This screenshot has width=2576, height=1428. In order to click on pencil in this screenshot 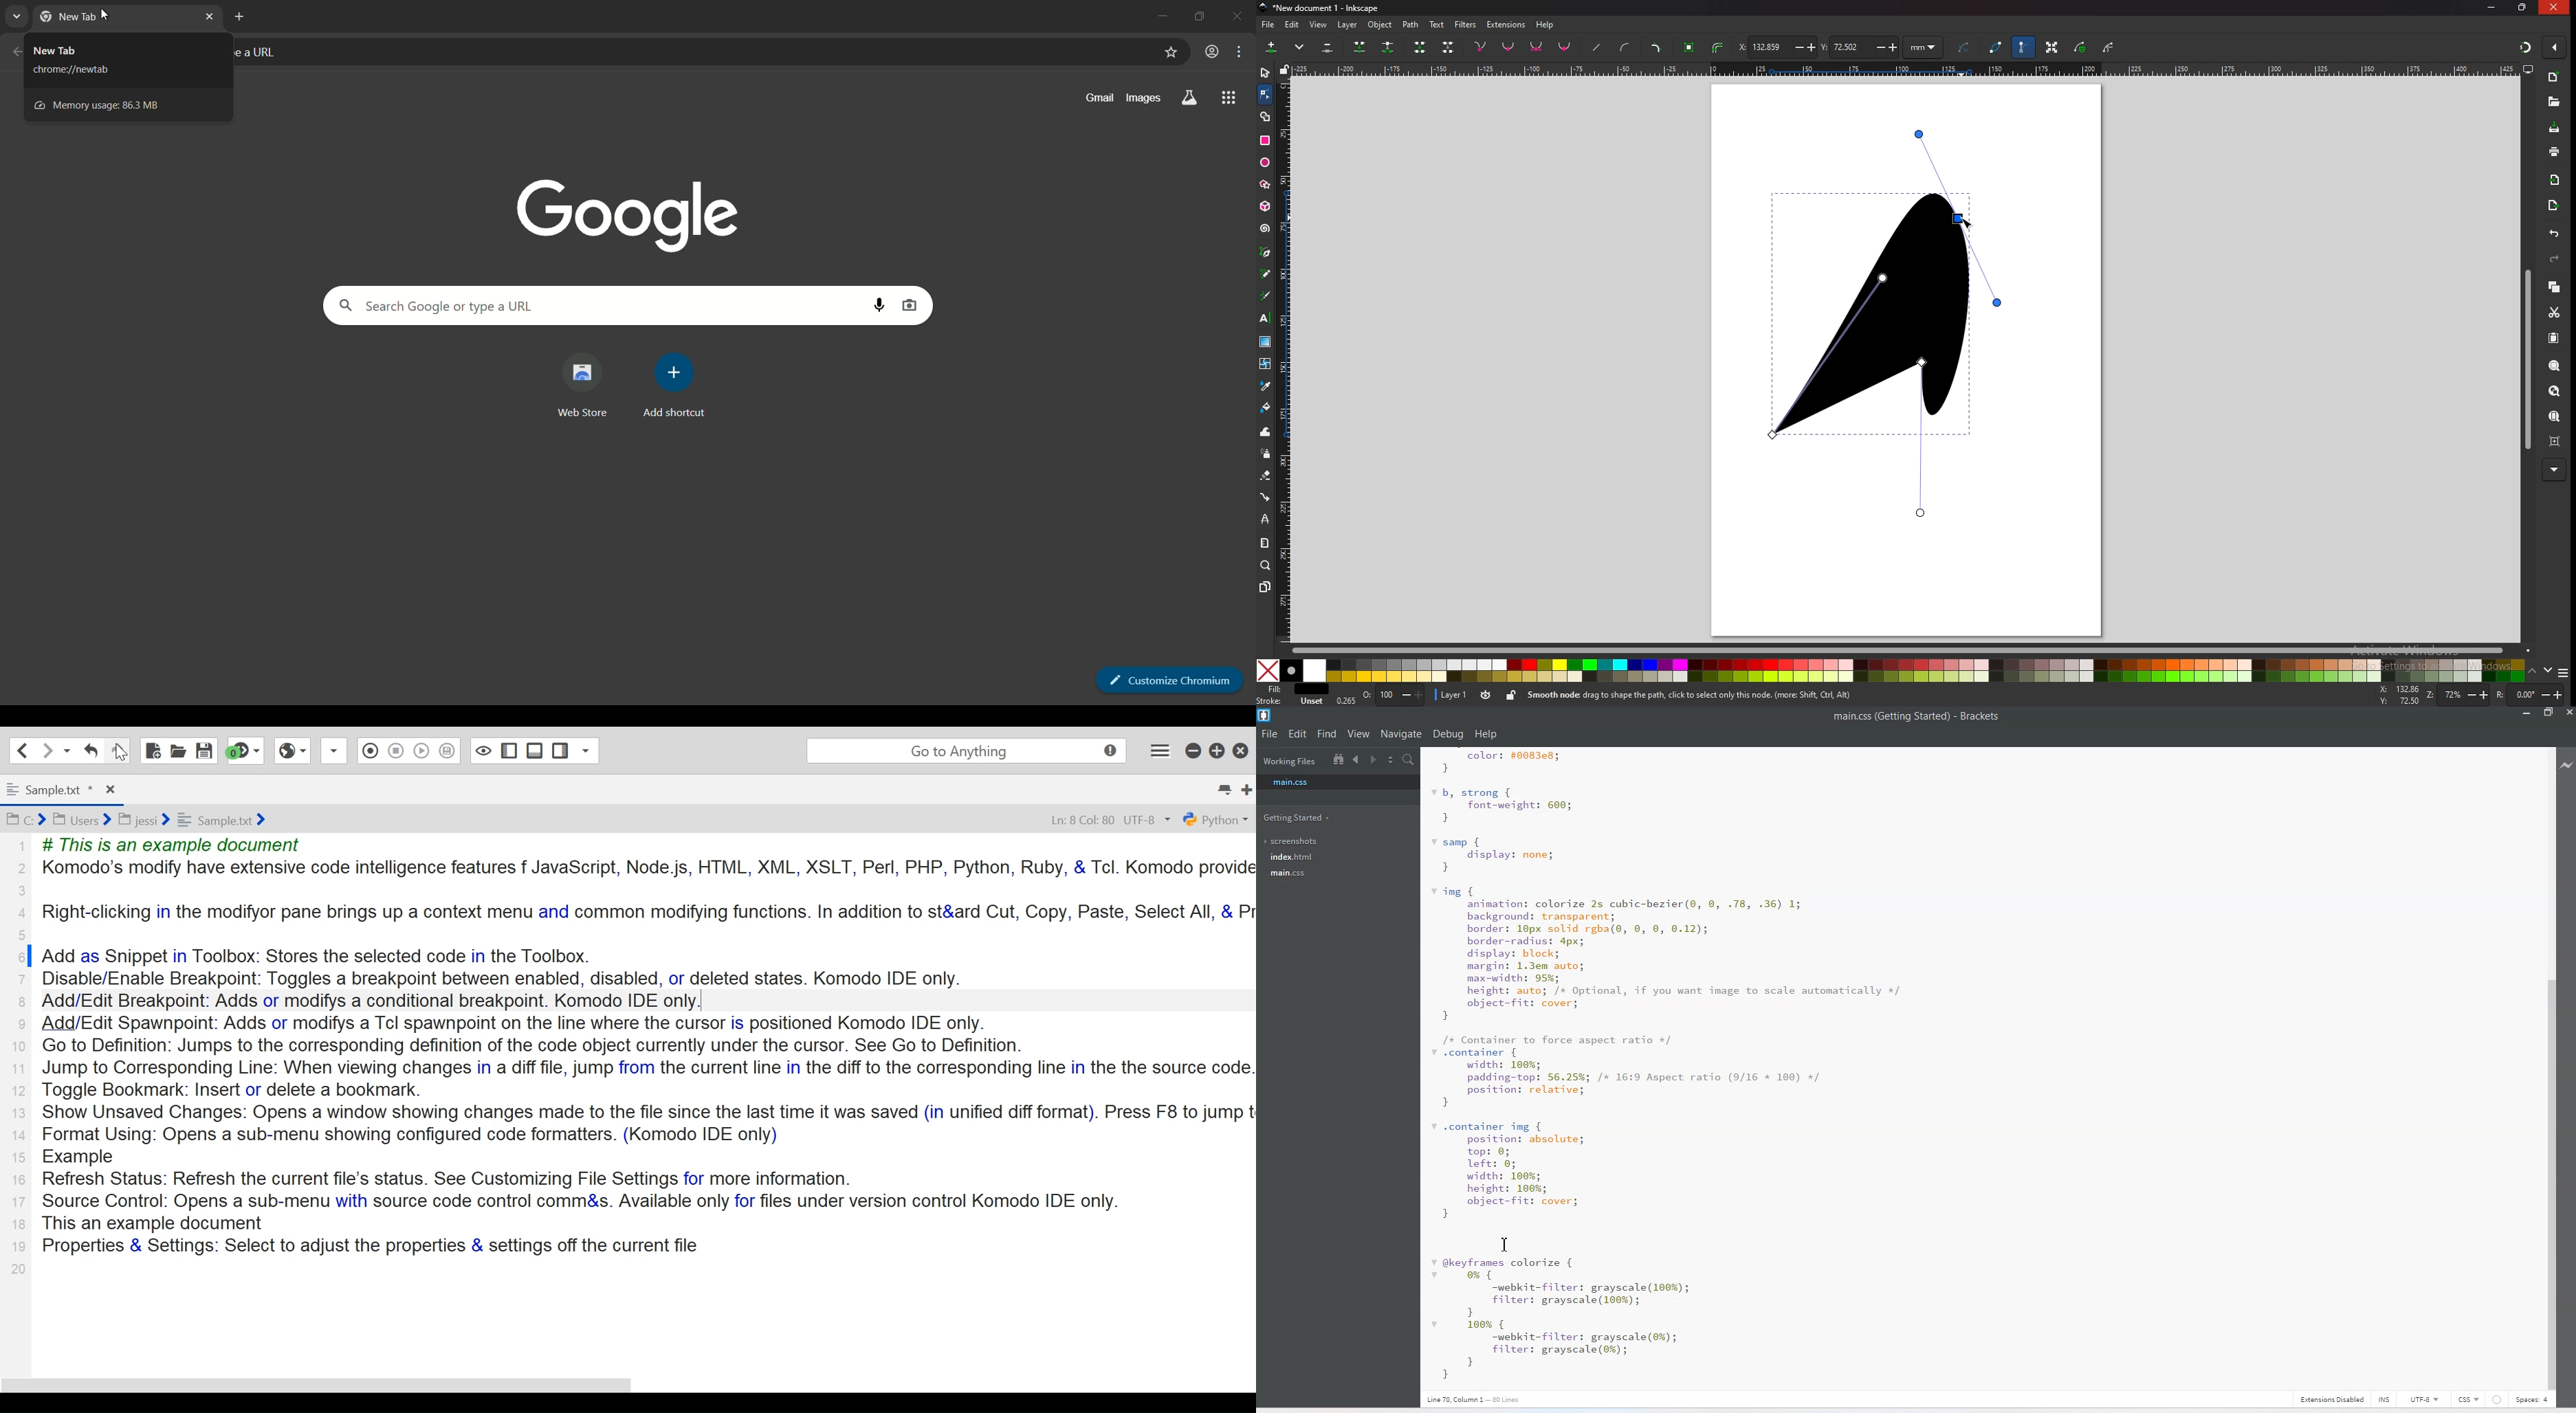, I will do `click(1267, 274)`.